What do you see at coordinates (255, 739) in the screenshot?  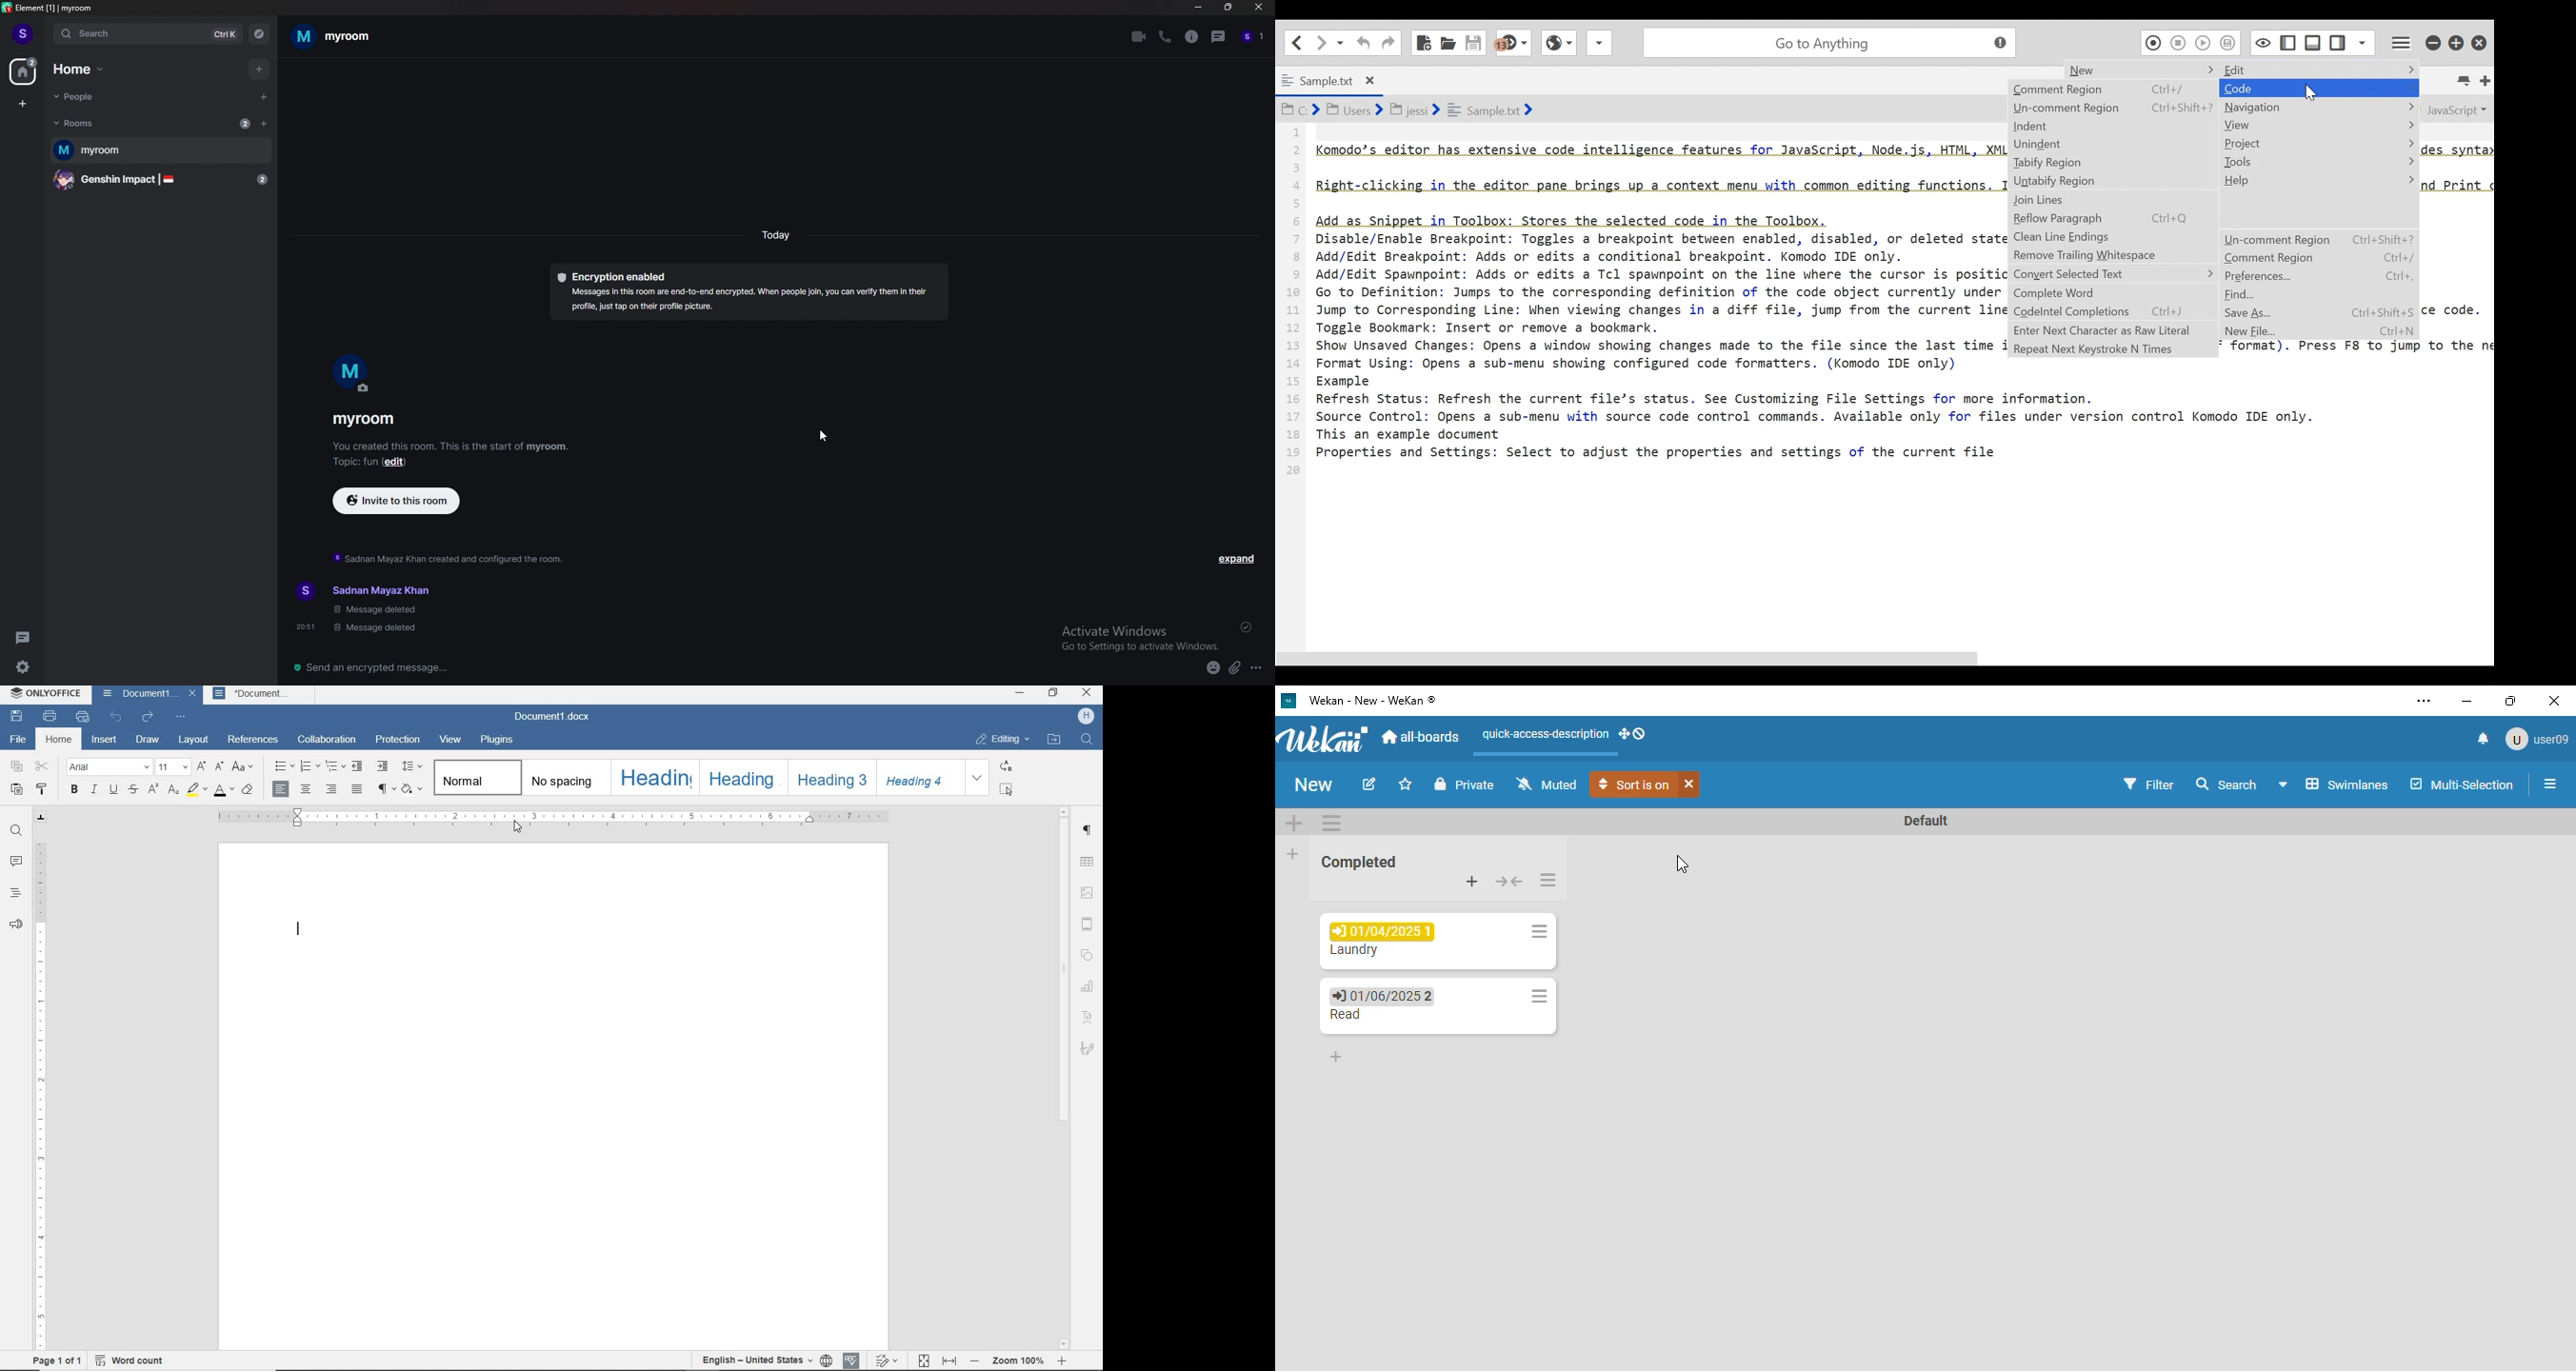 I see `REFERENCES` at bounding box center [255, 739].